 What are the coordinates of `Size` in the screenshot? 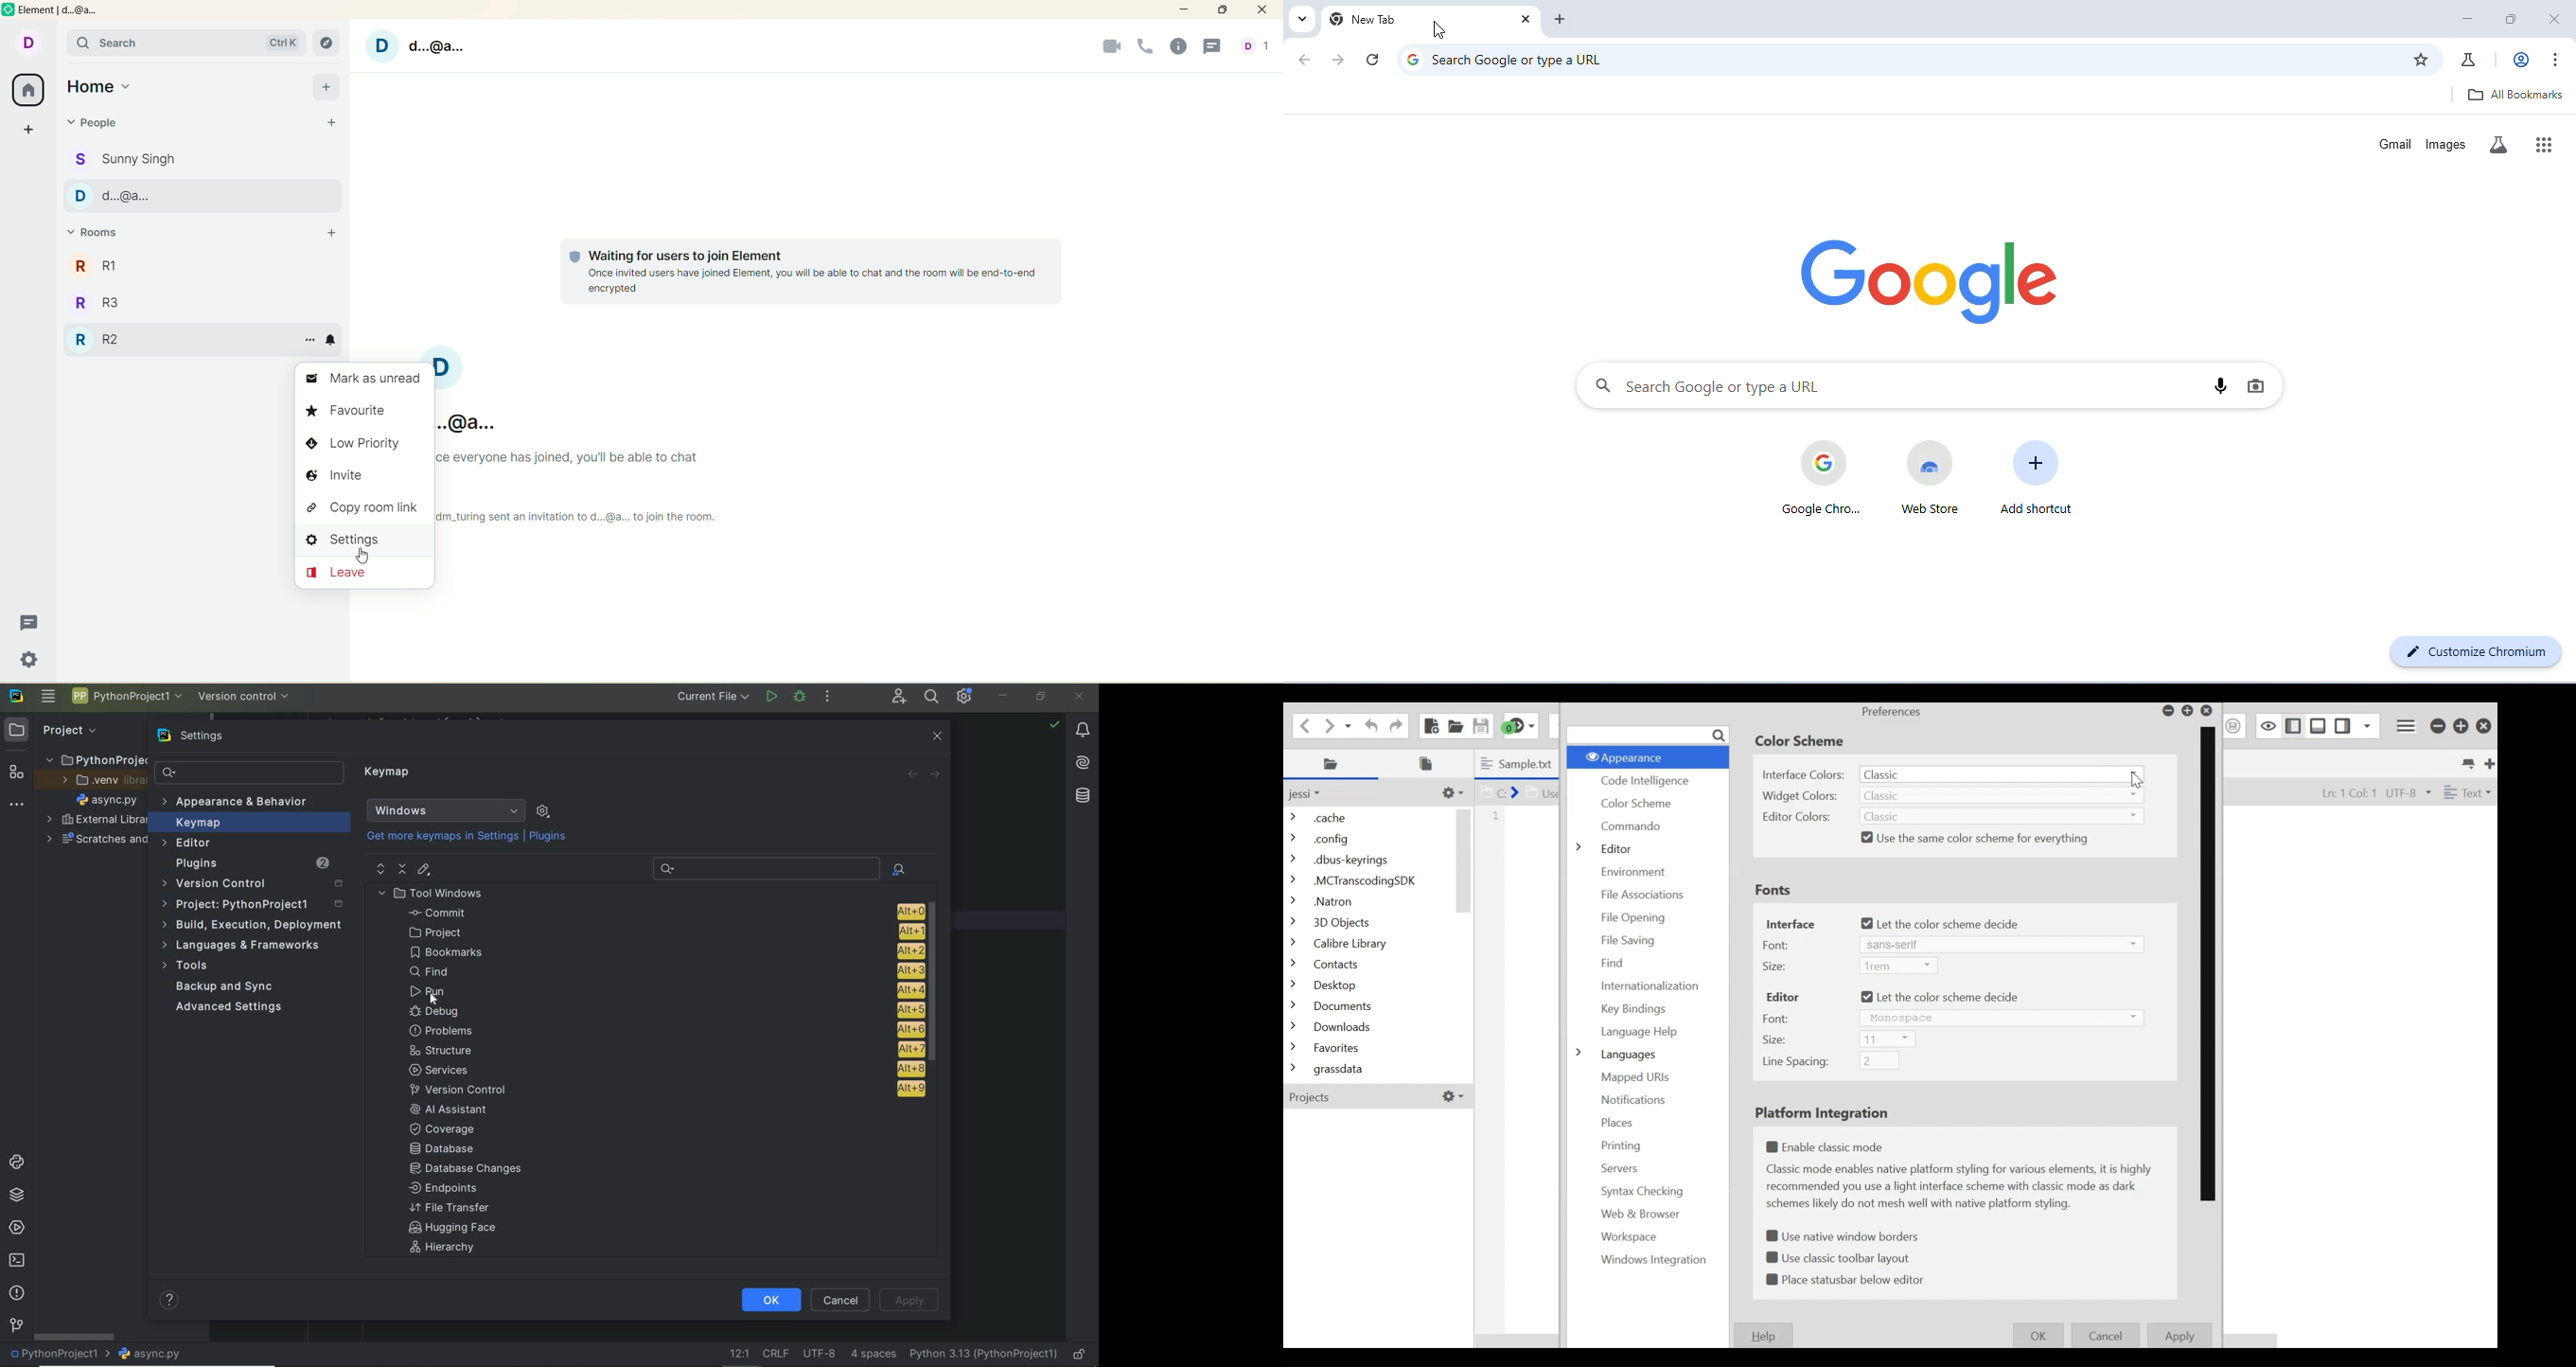 It's located at (1775, 966).